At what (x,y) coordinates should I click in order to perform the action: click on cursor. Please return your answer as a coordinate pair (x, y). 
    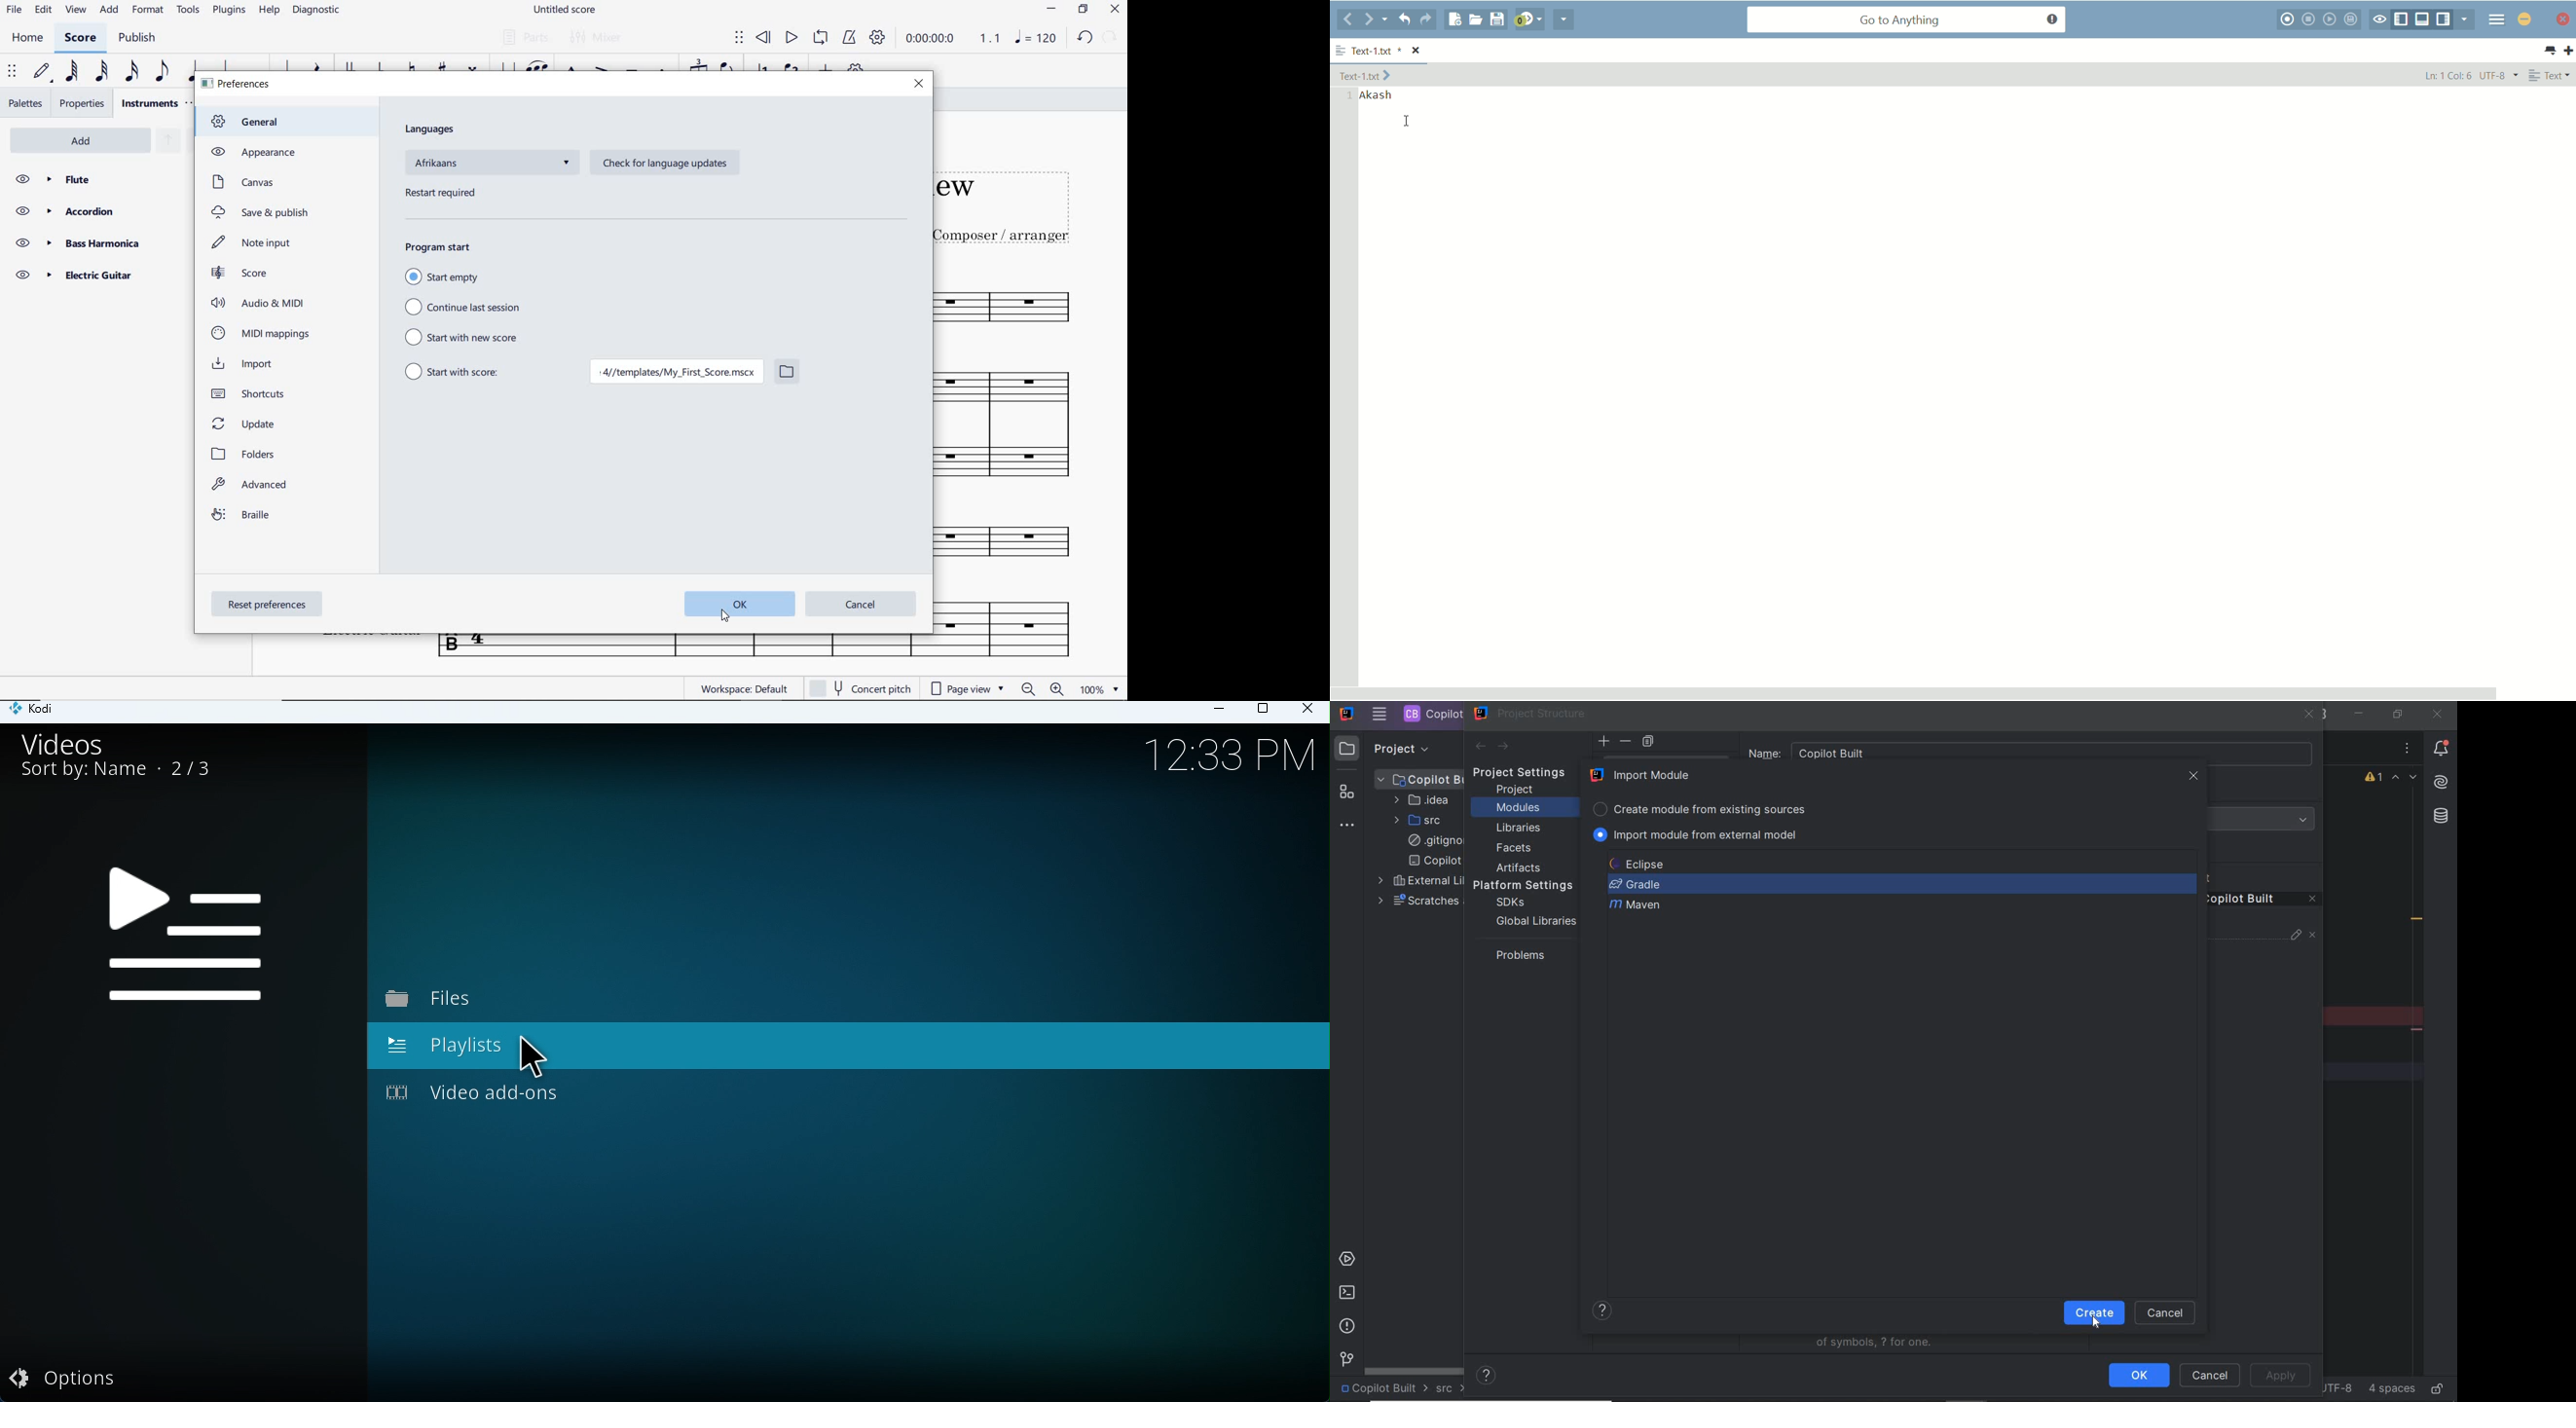
    Looking at the image, I should click on (723, 616).